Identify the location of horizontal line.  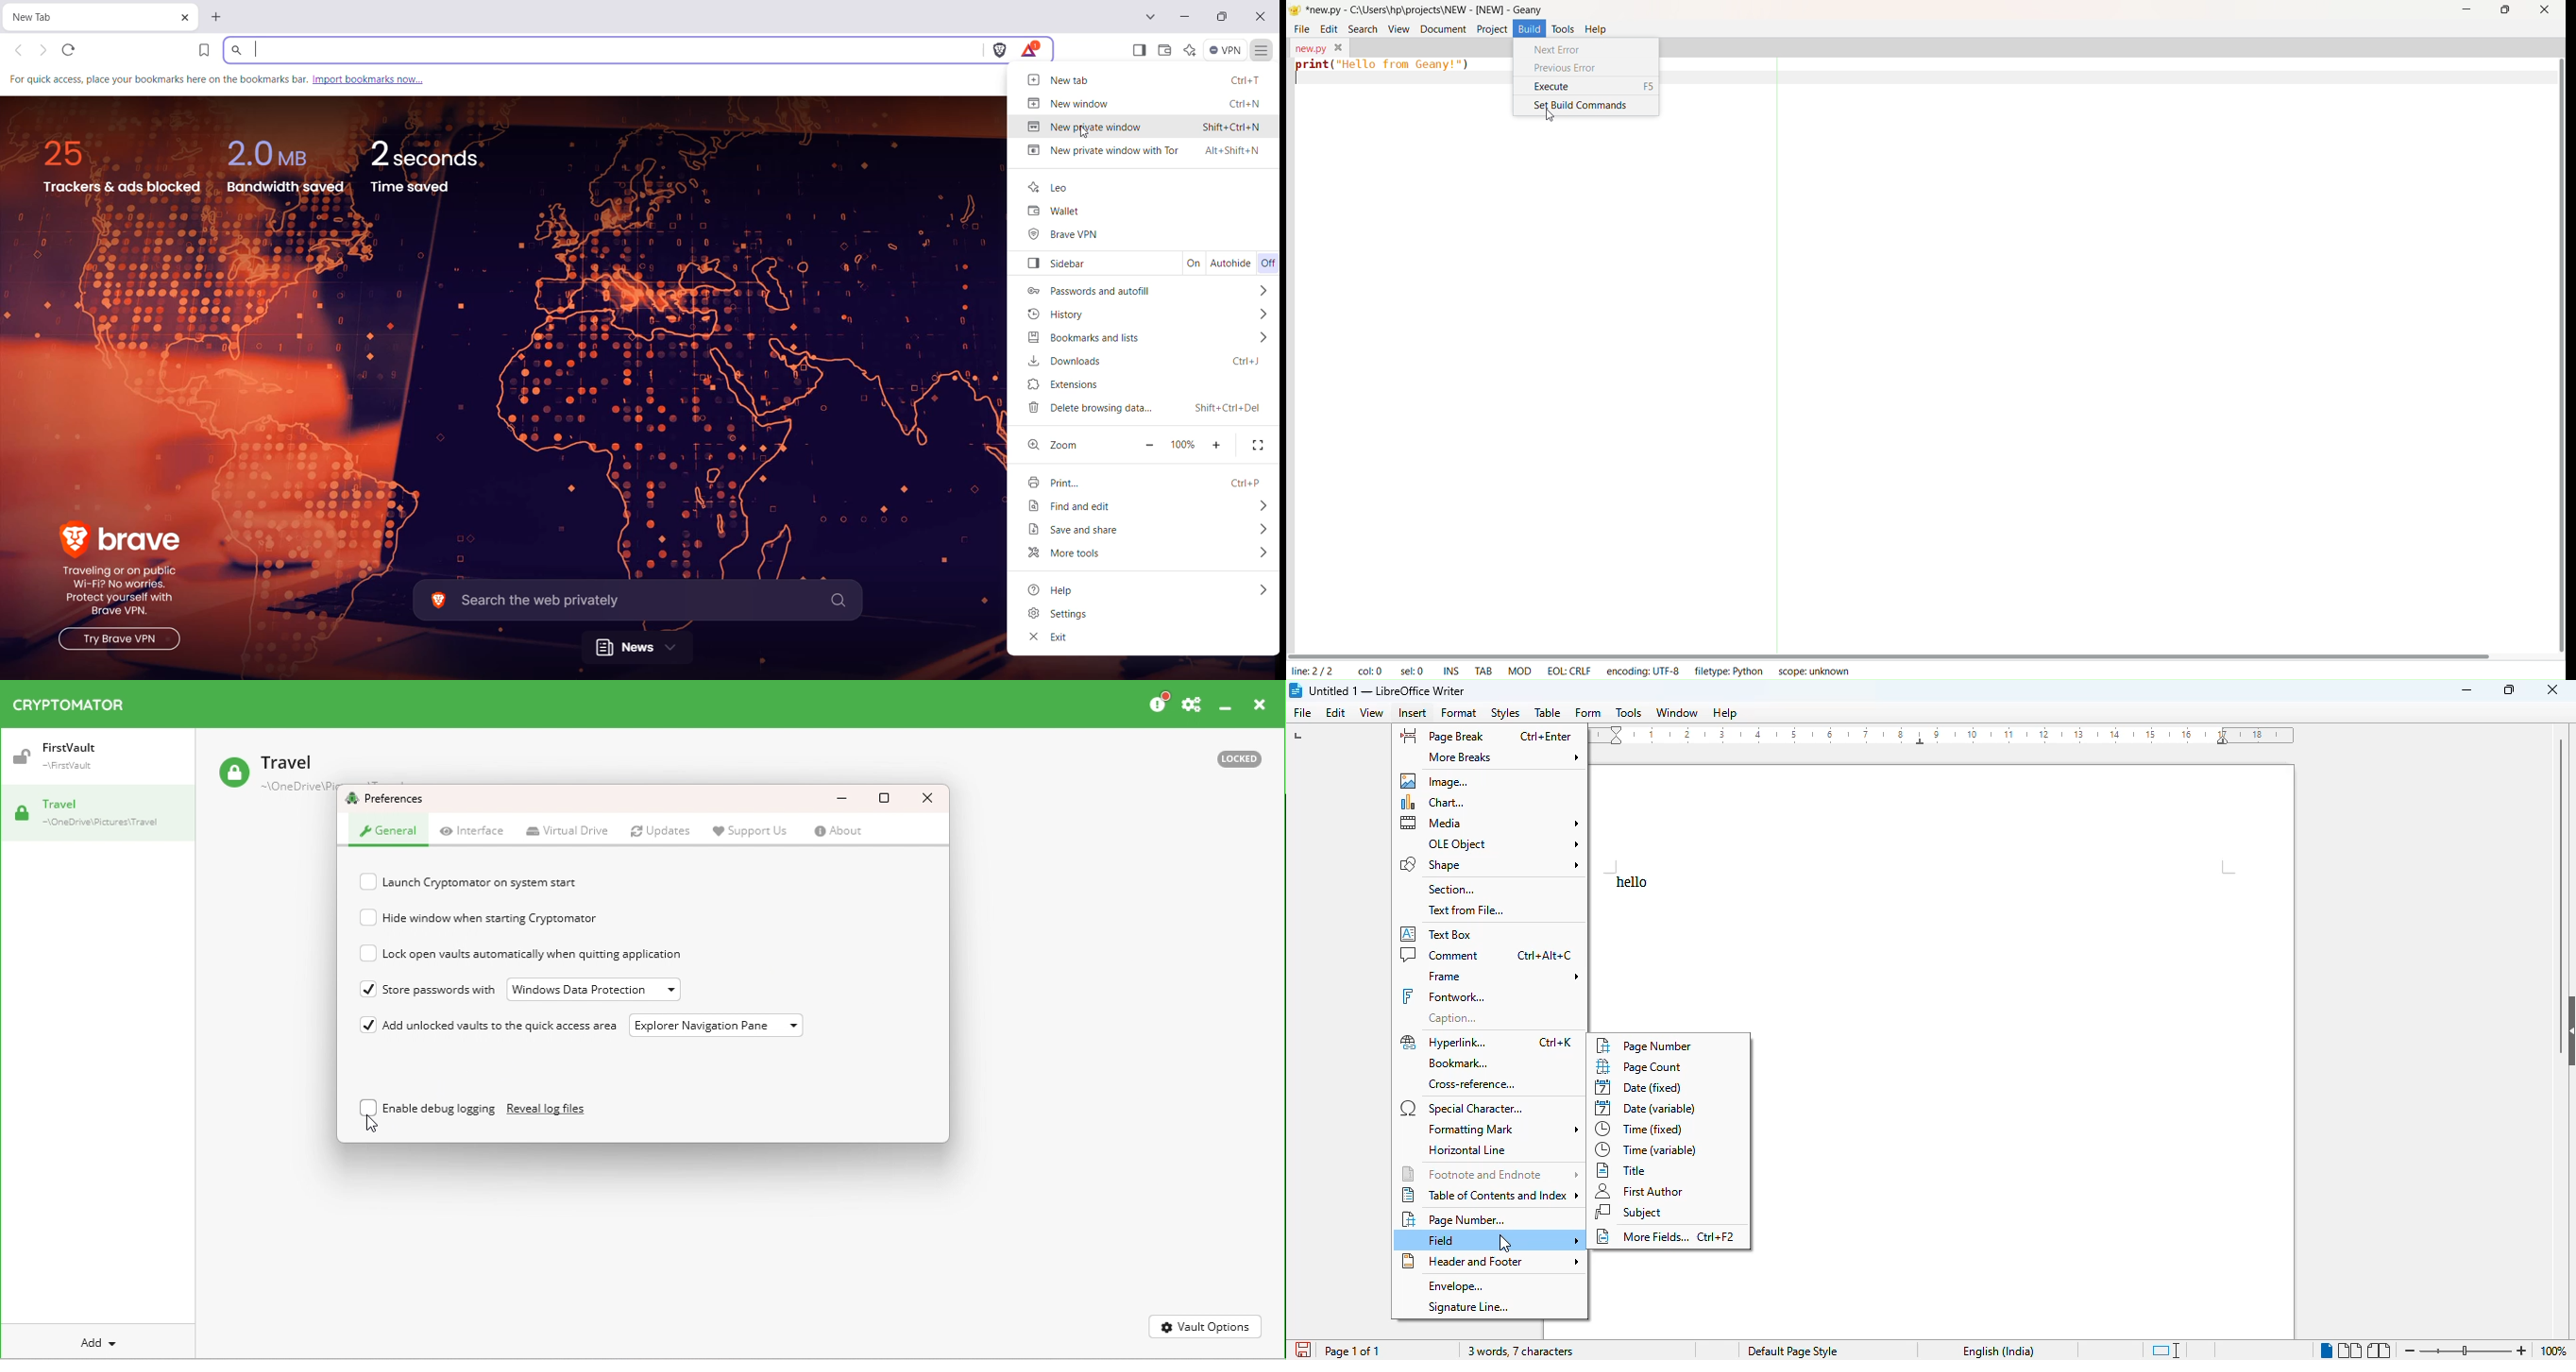
(1467, 1150).